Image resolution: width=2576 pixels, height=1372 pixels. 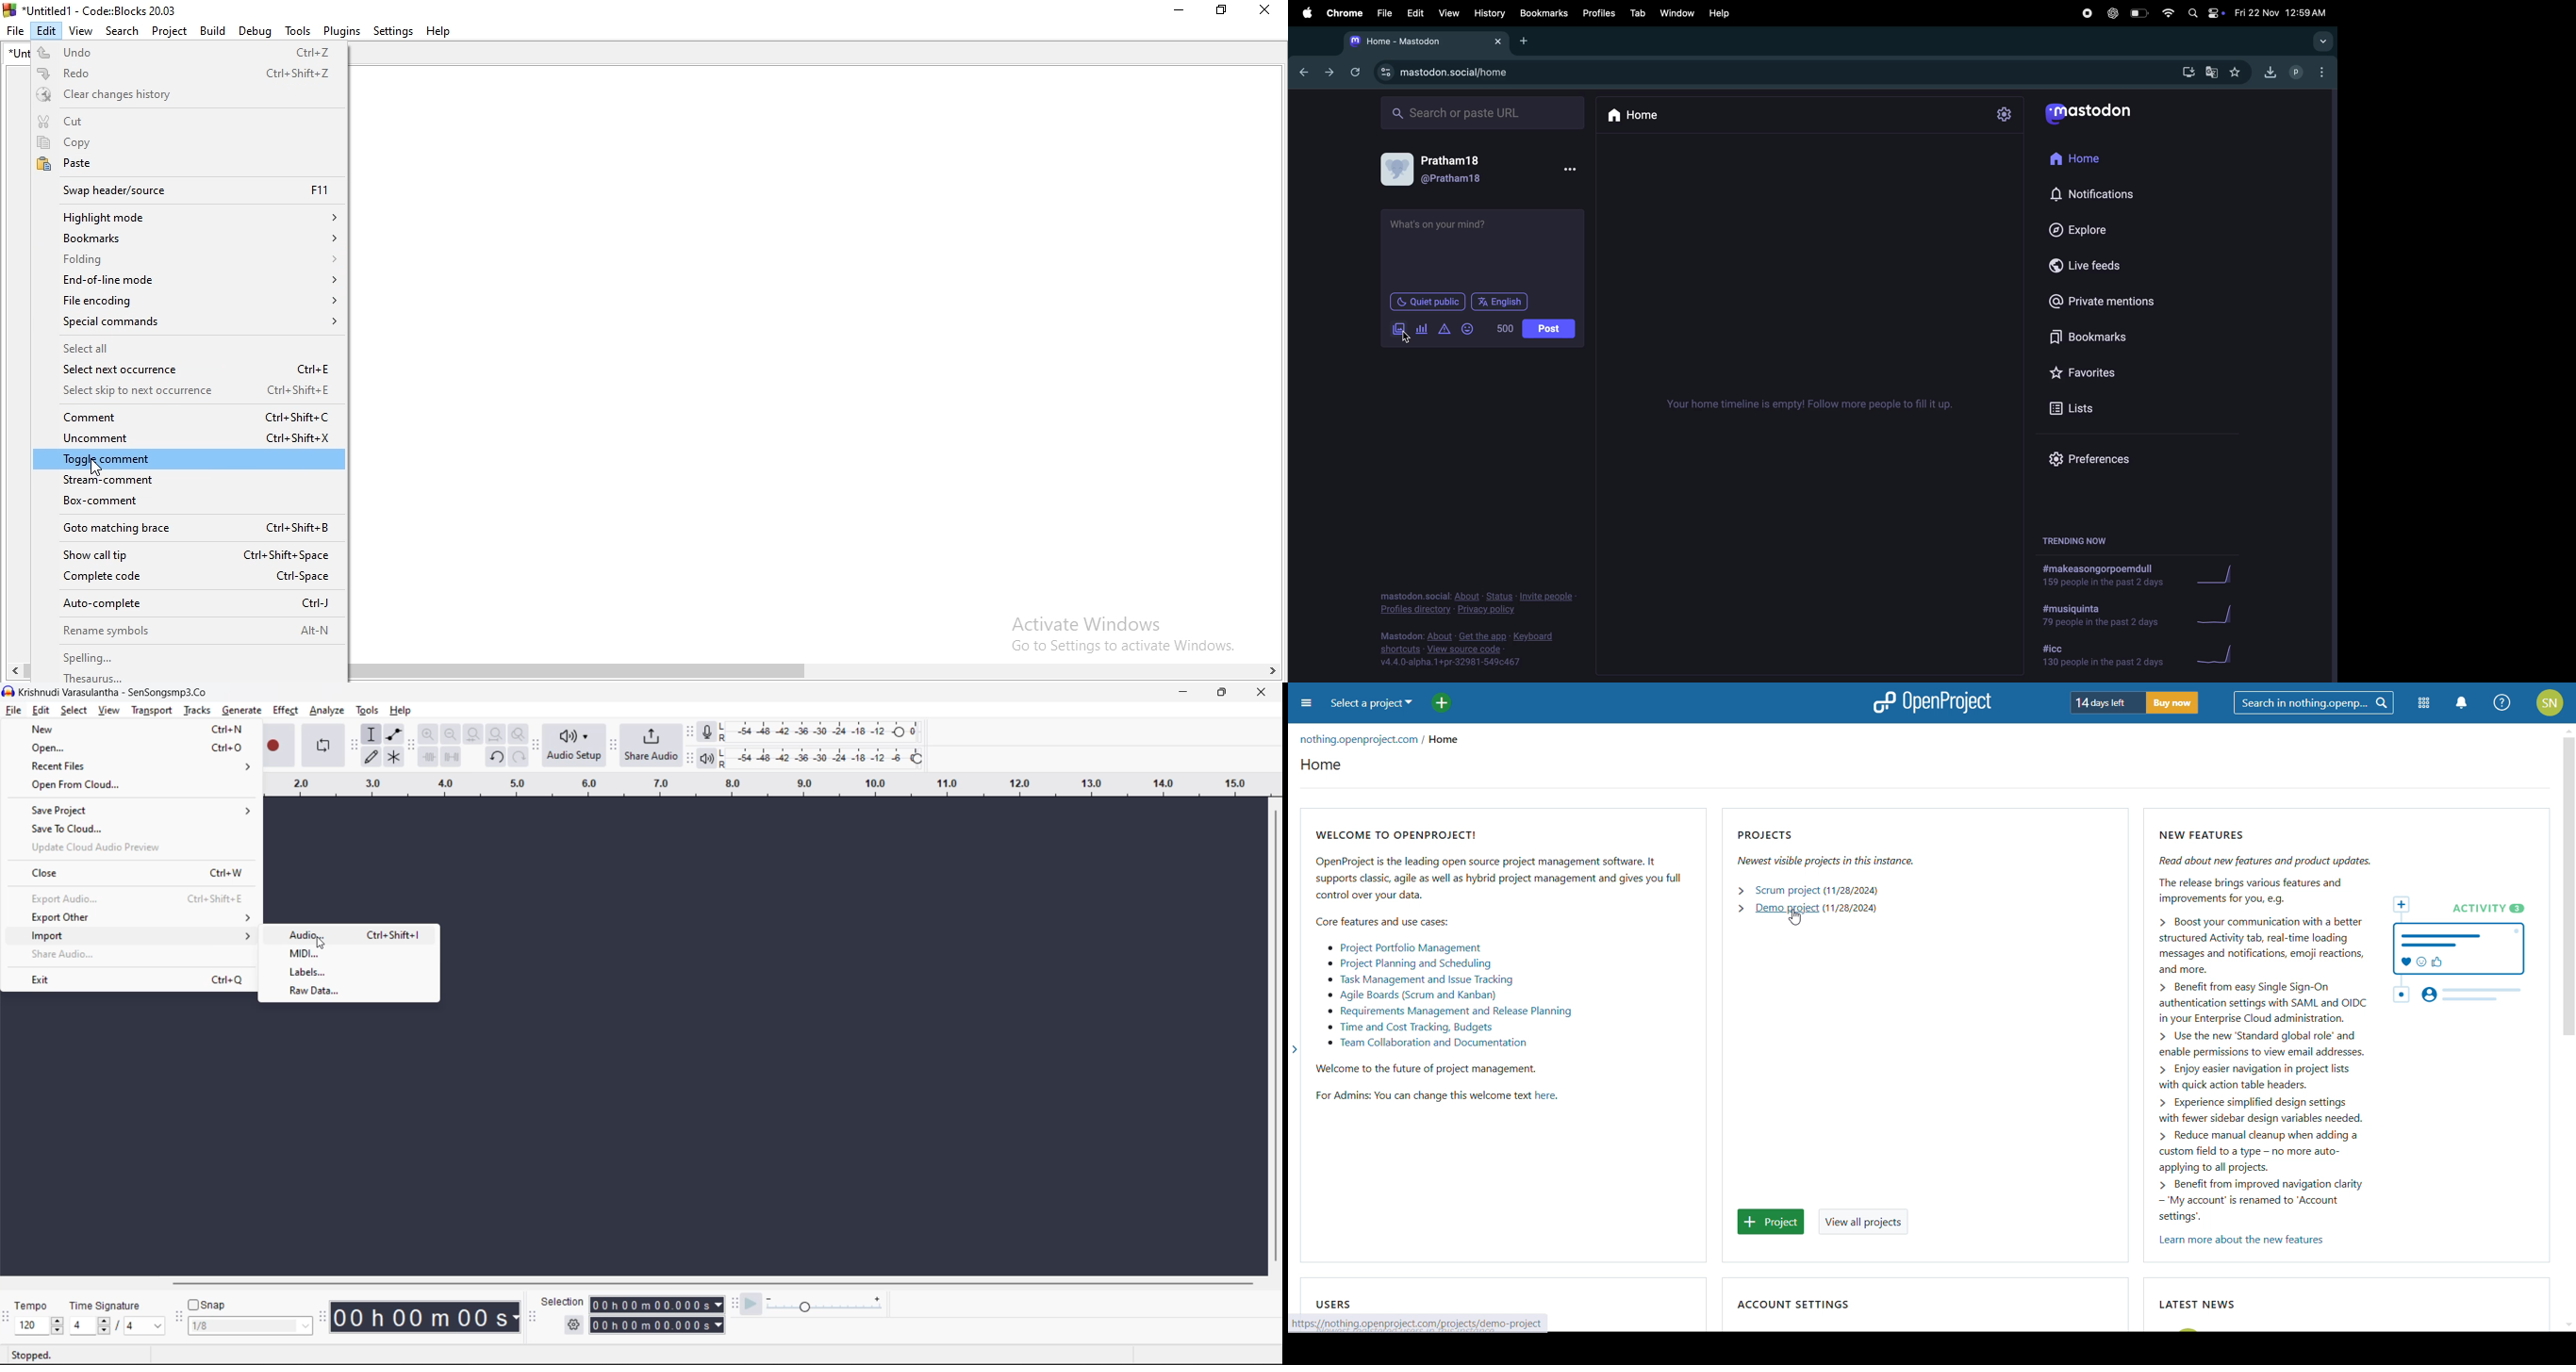 What do you see at coordinates (1484, 635) in the screenshot?
I see `get the app` at bounding box center [1484, 635].